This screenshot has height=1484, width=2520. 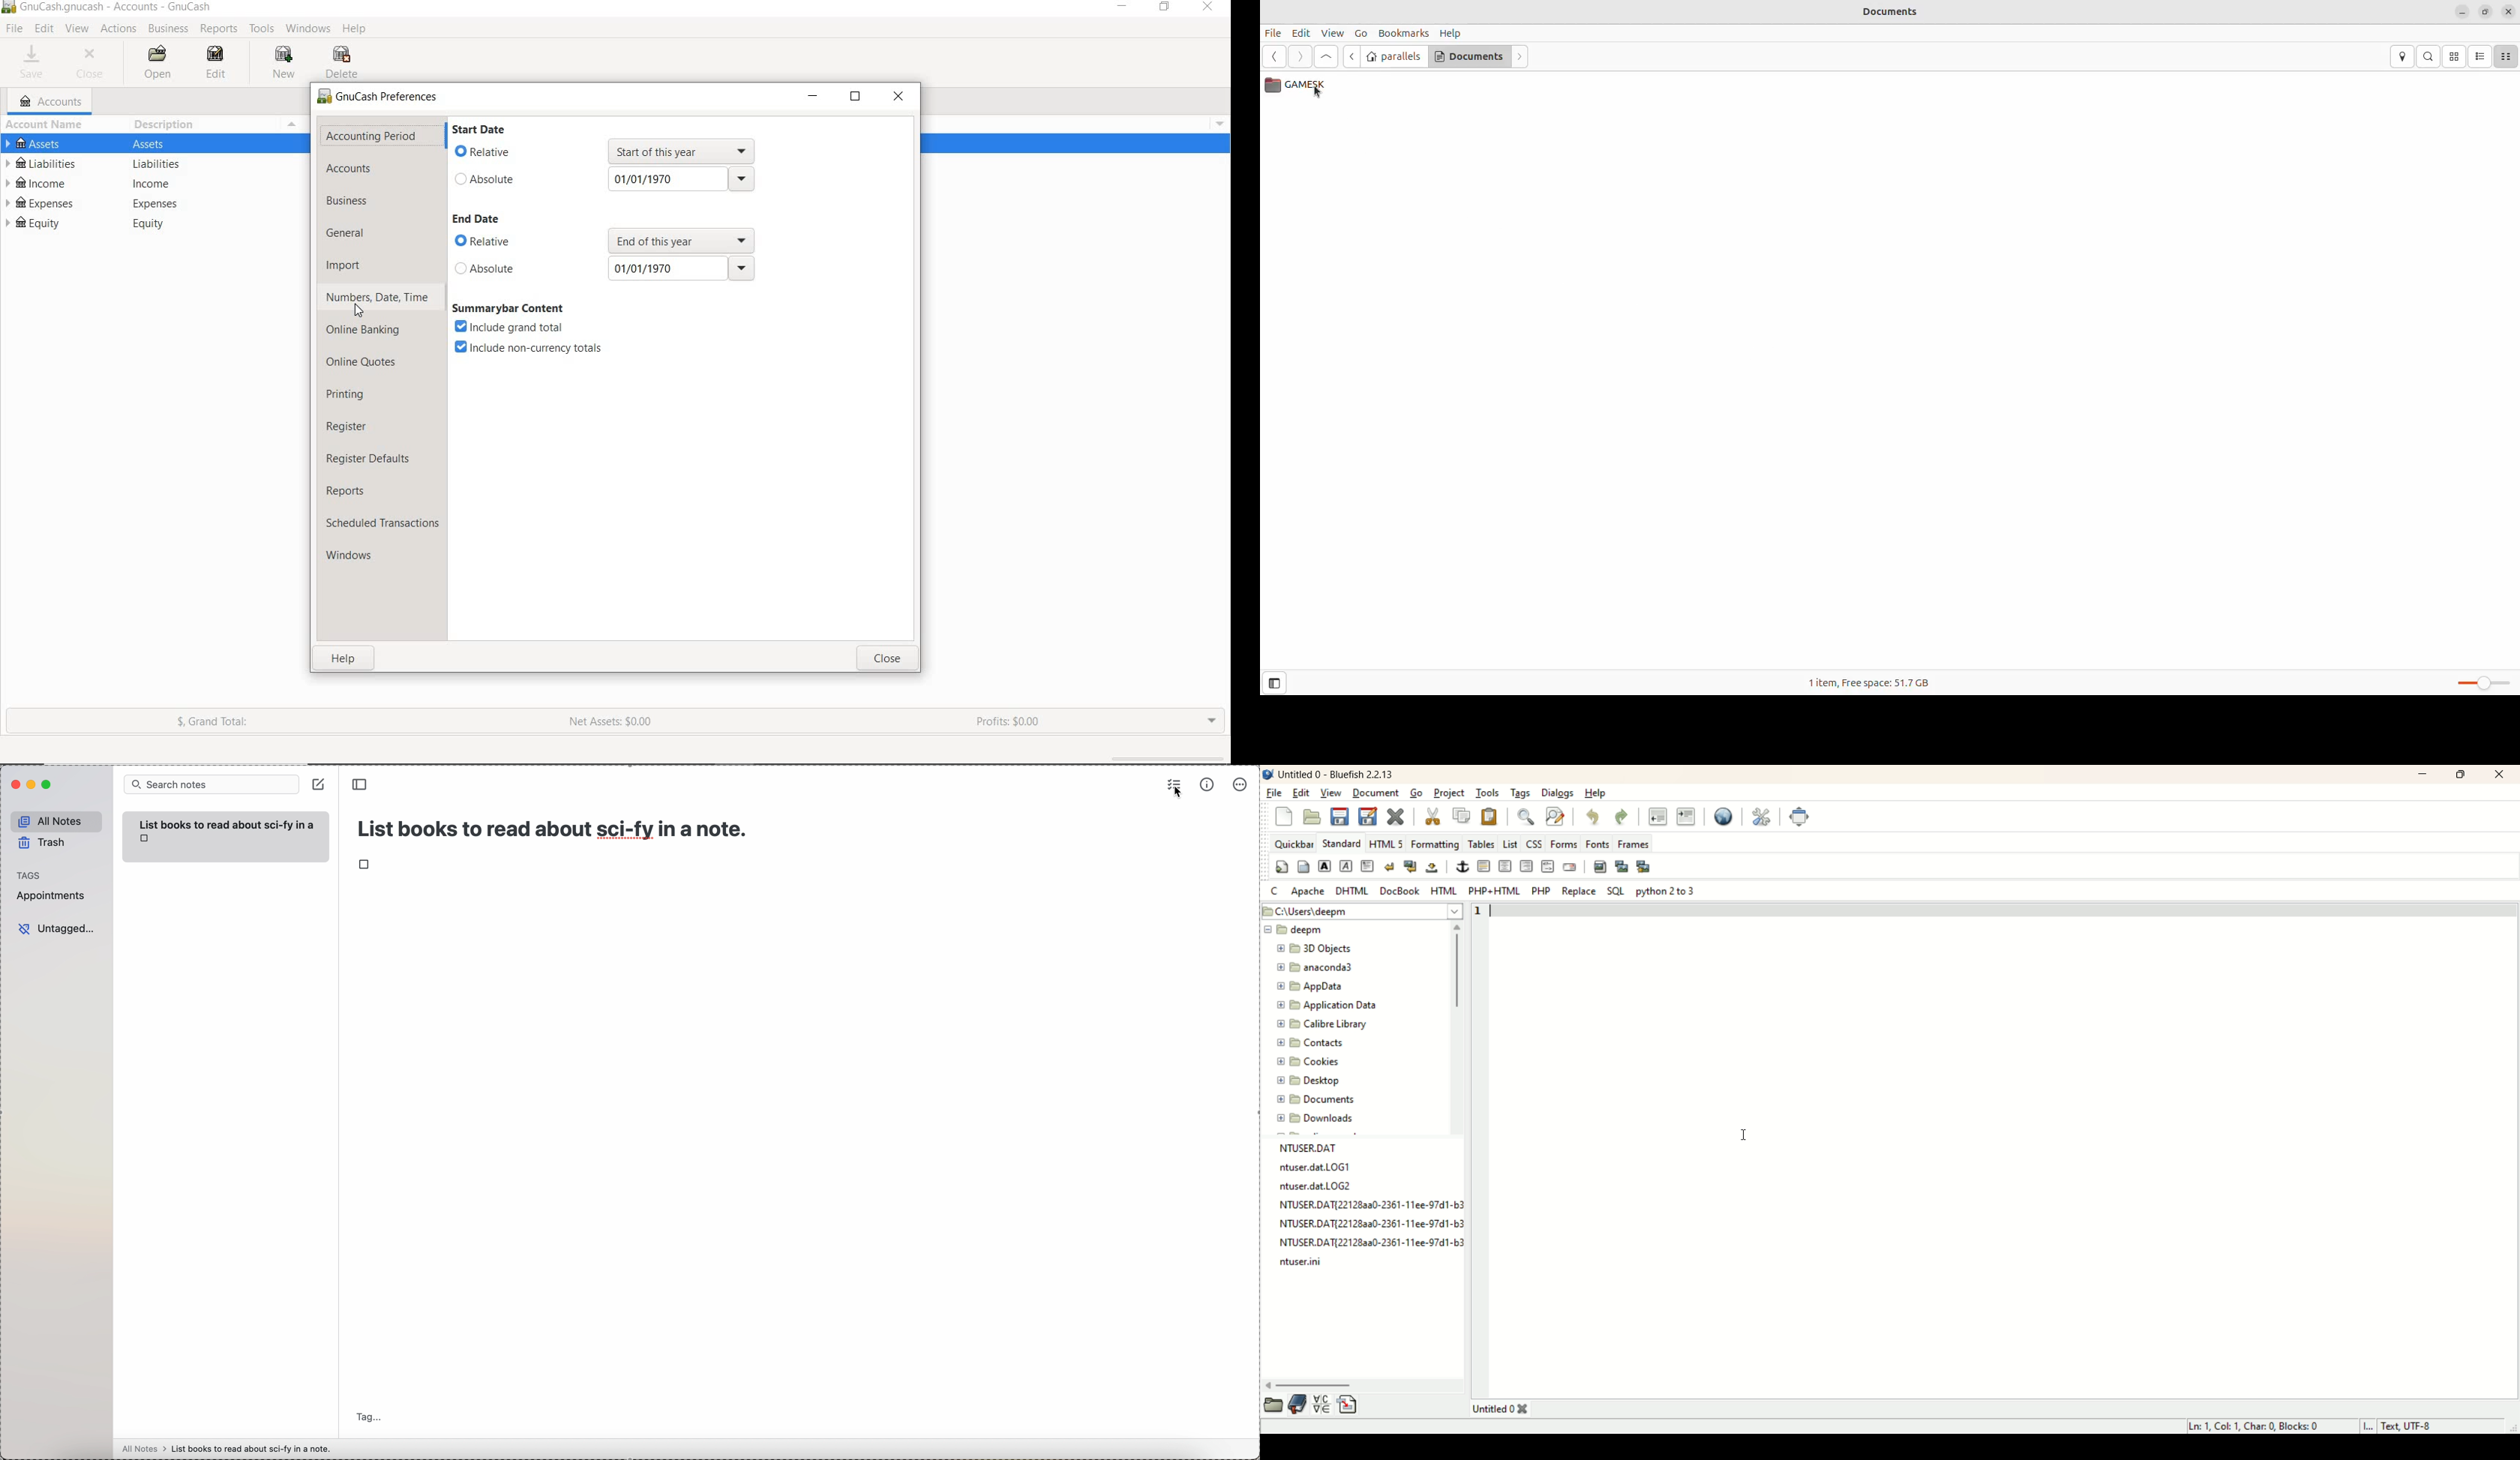 What do you see at coordinates (367, 203) in the screenshot?
I see `business` at bounding box center [367, 203].